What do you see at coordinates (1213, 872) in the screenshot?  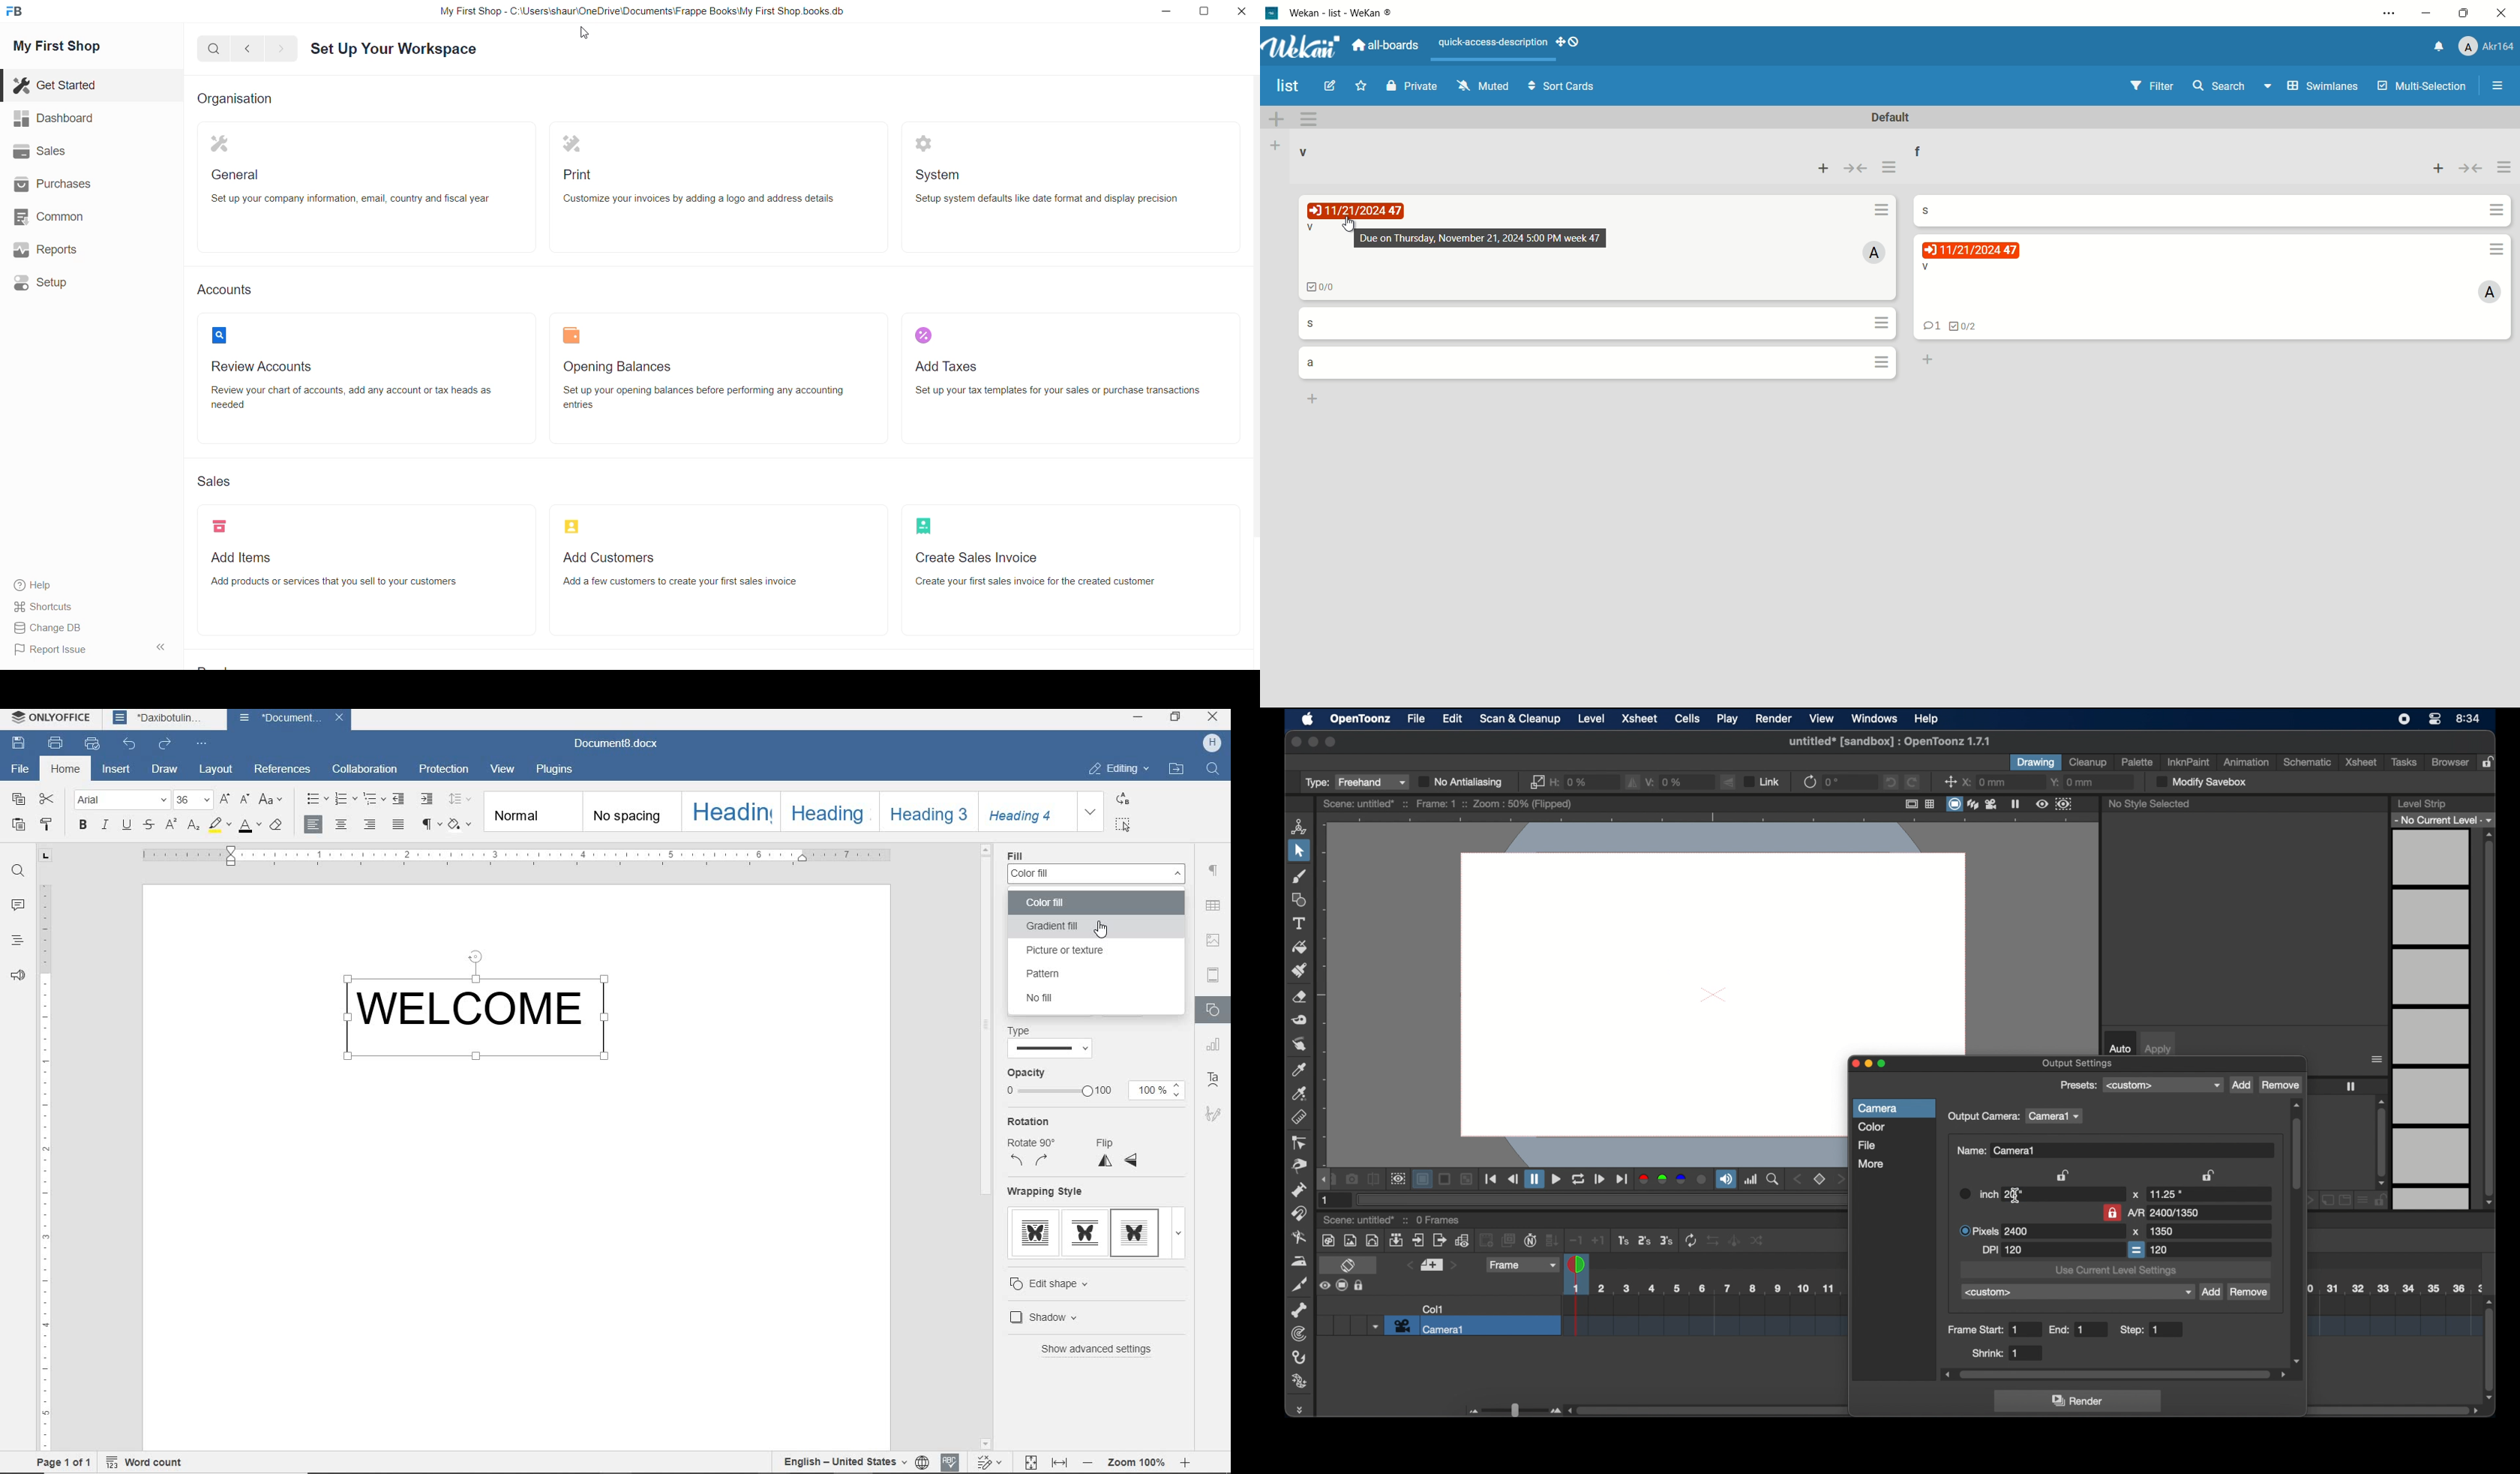 I see `PARAGRAPH SETTINGS` at bounding box center [1213, 872].